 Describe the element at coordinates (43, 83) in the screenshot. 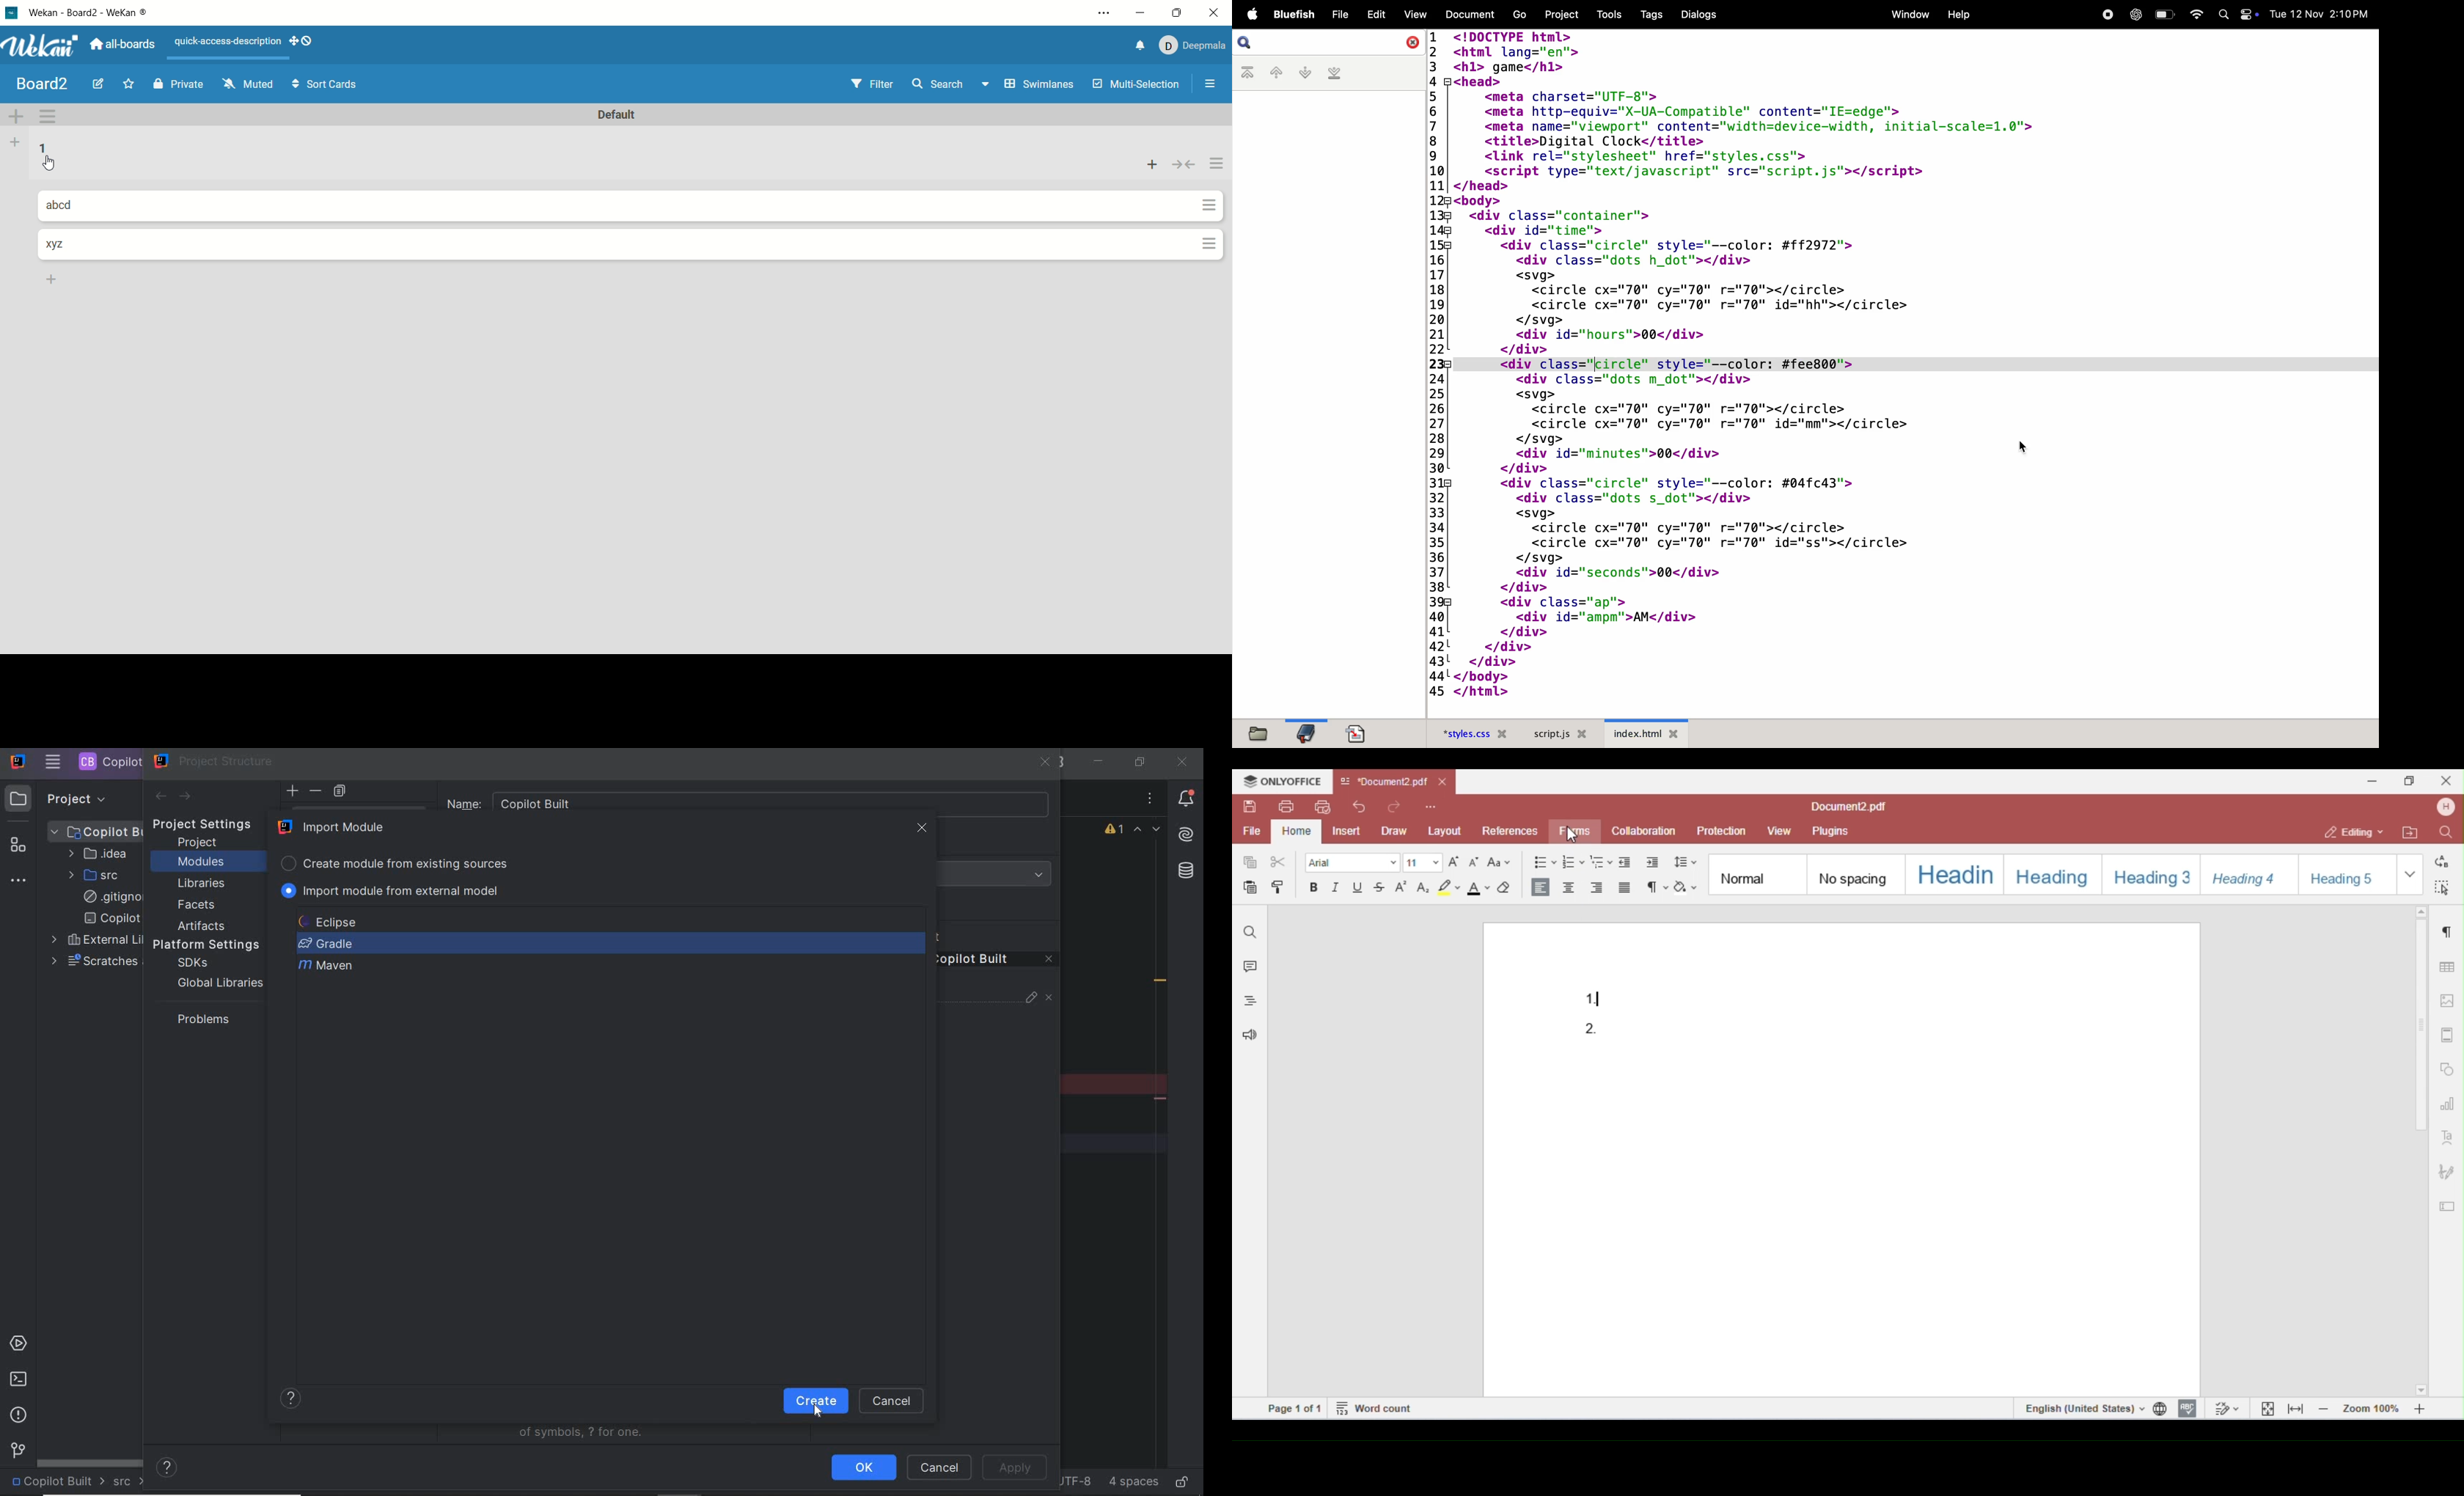

I see `title` at that location.